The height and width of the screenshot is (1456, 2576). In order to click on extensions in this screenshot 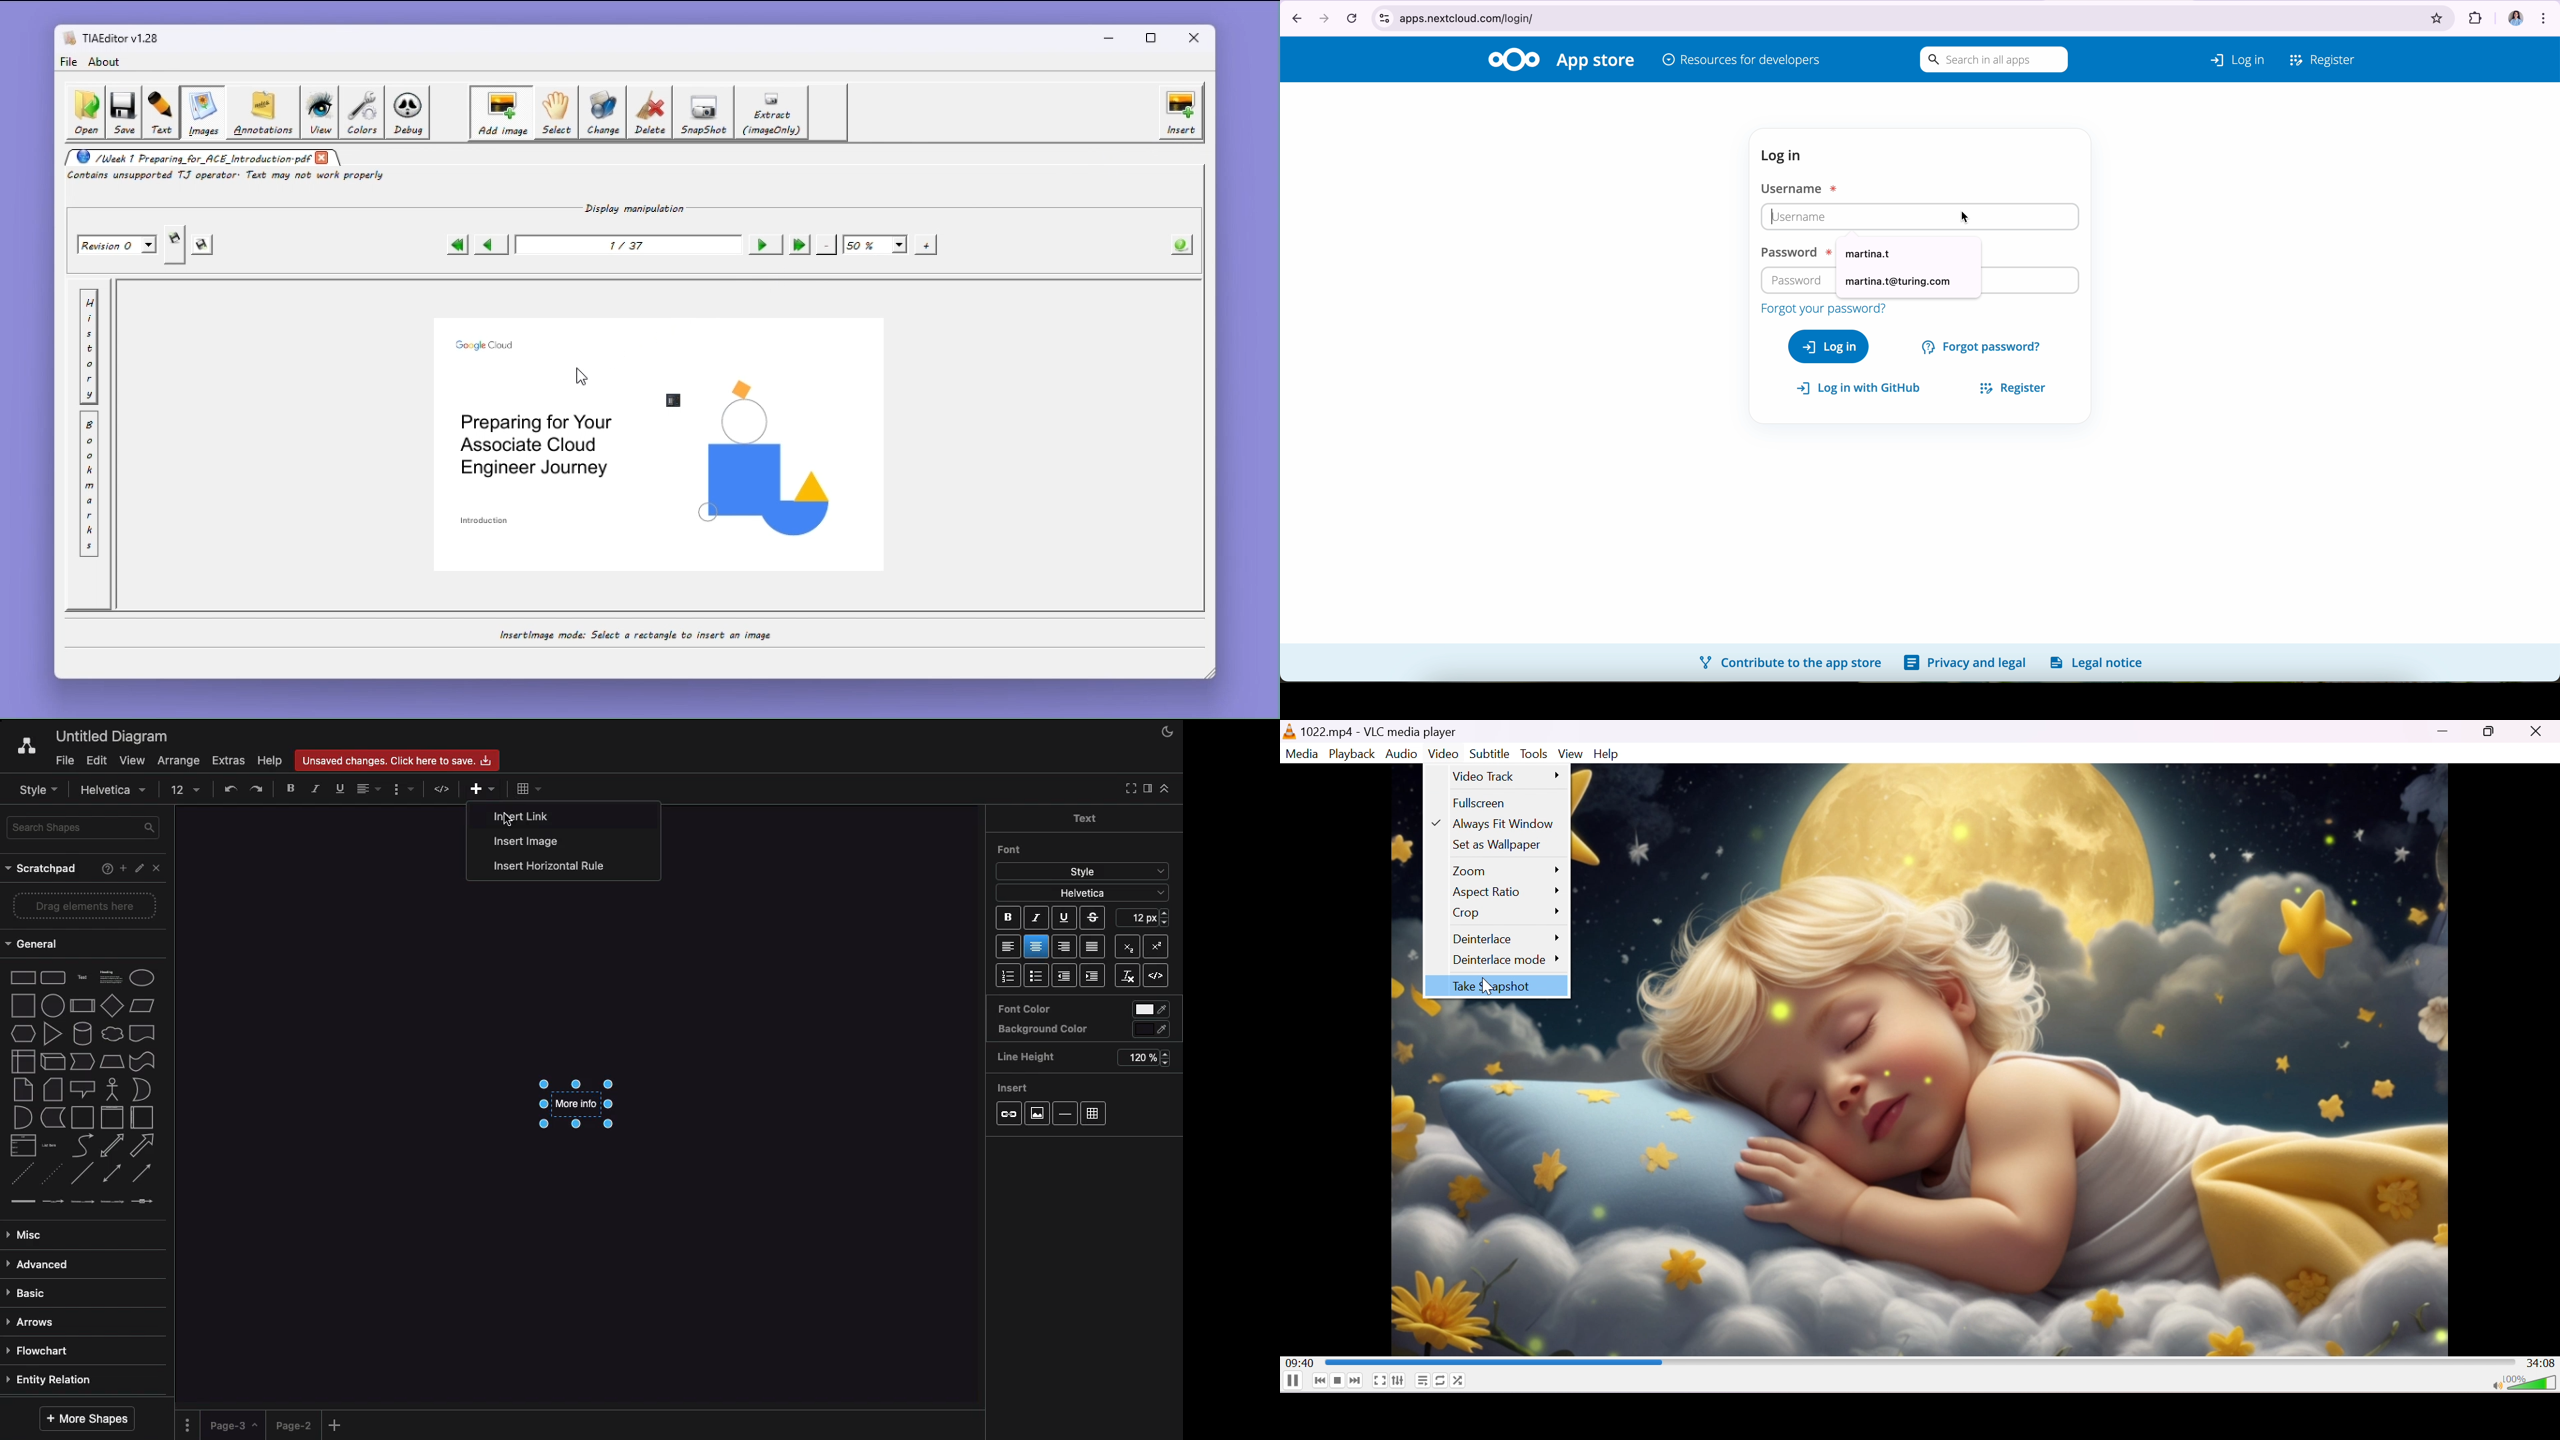, I will do `click(2474, 15)`.